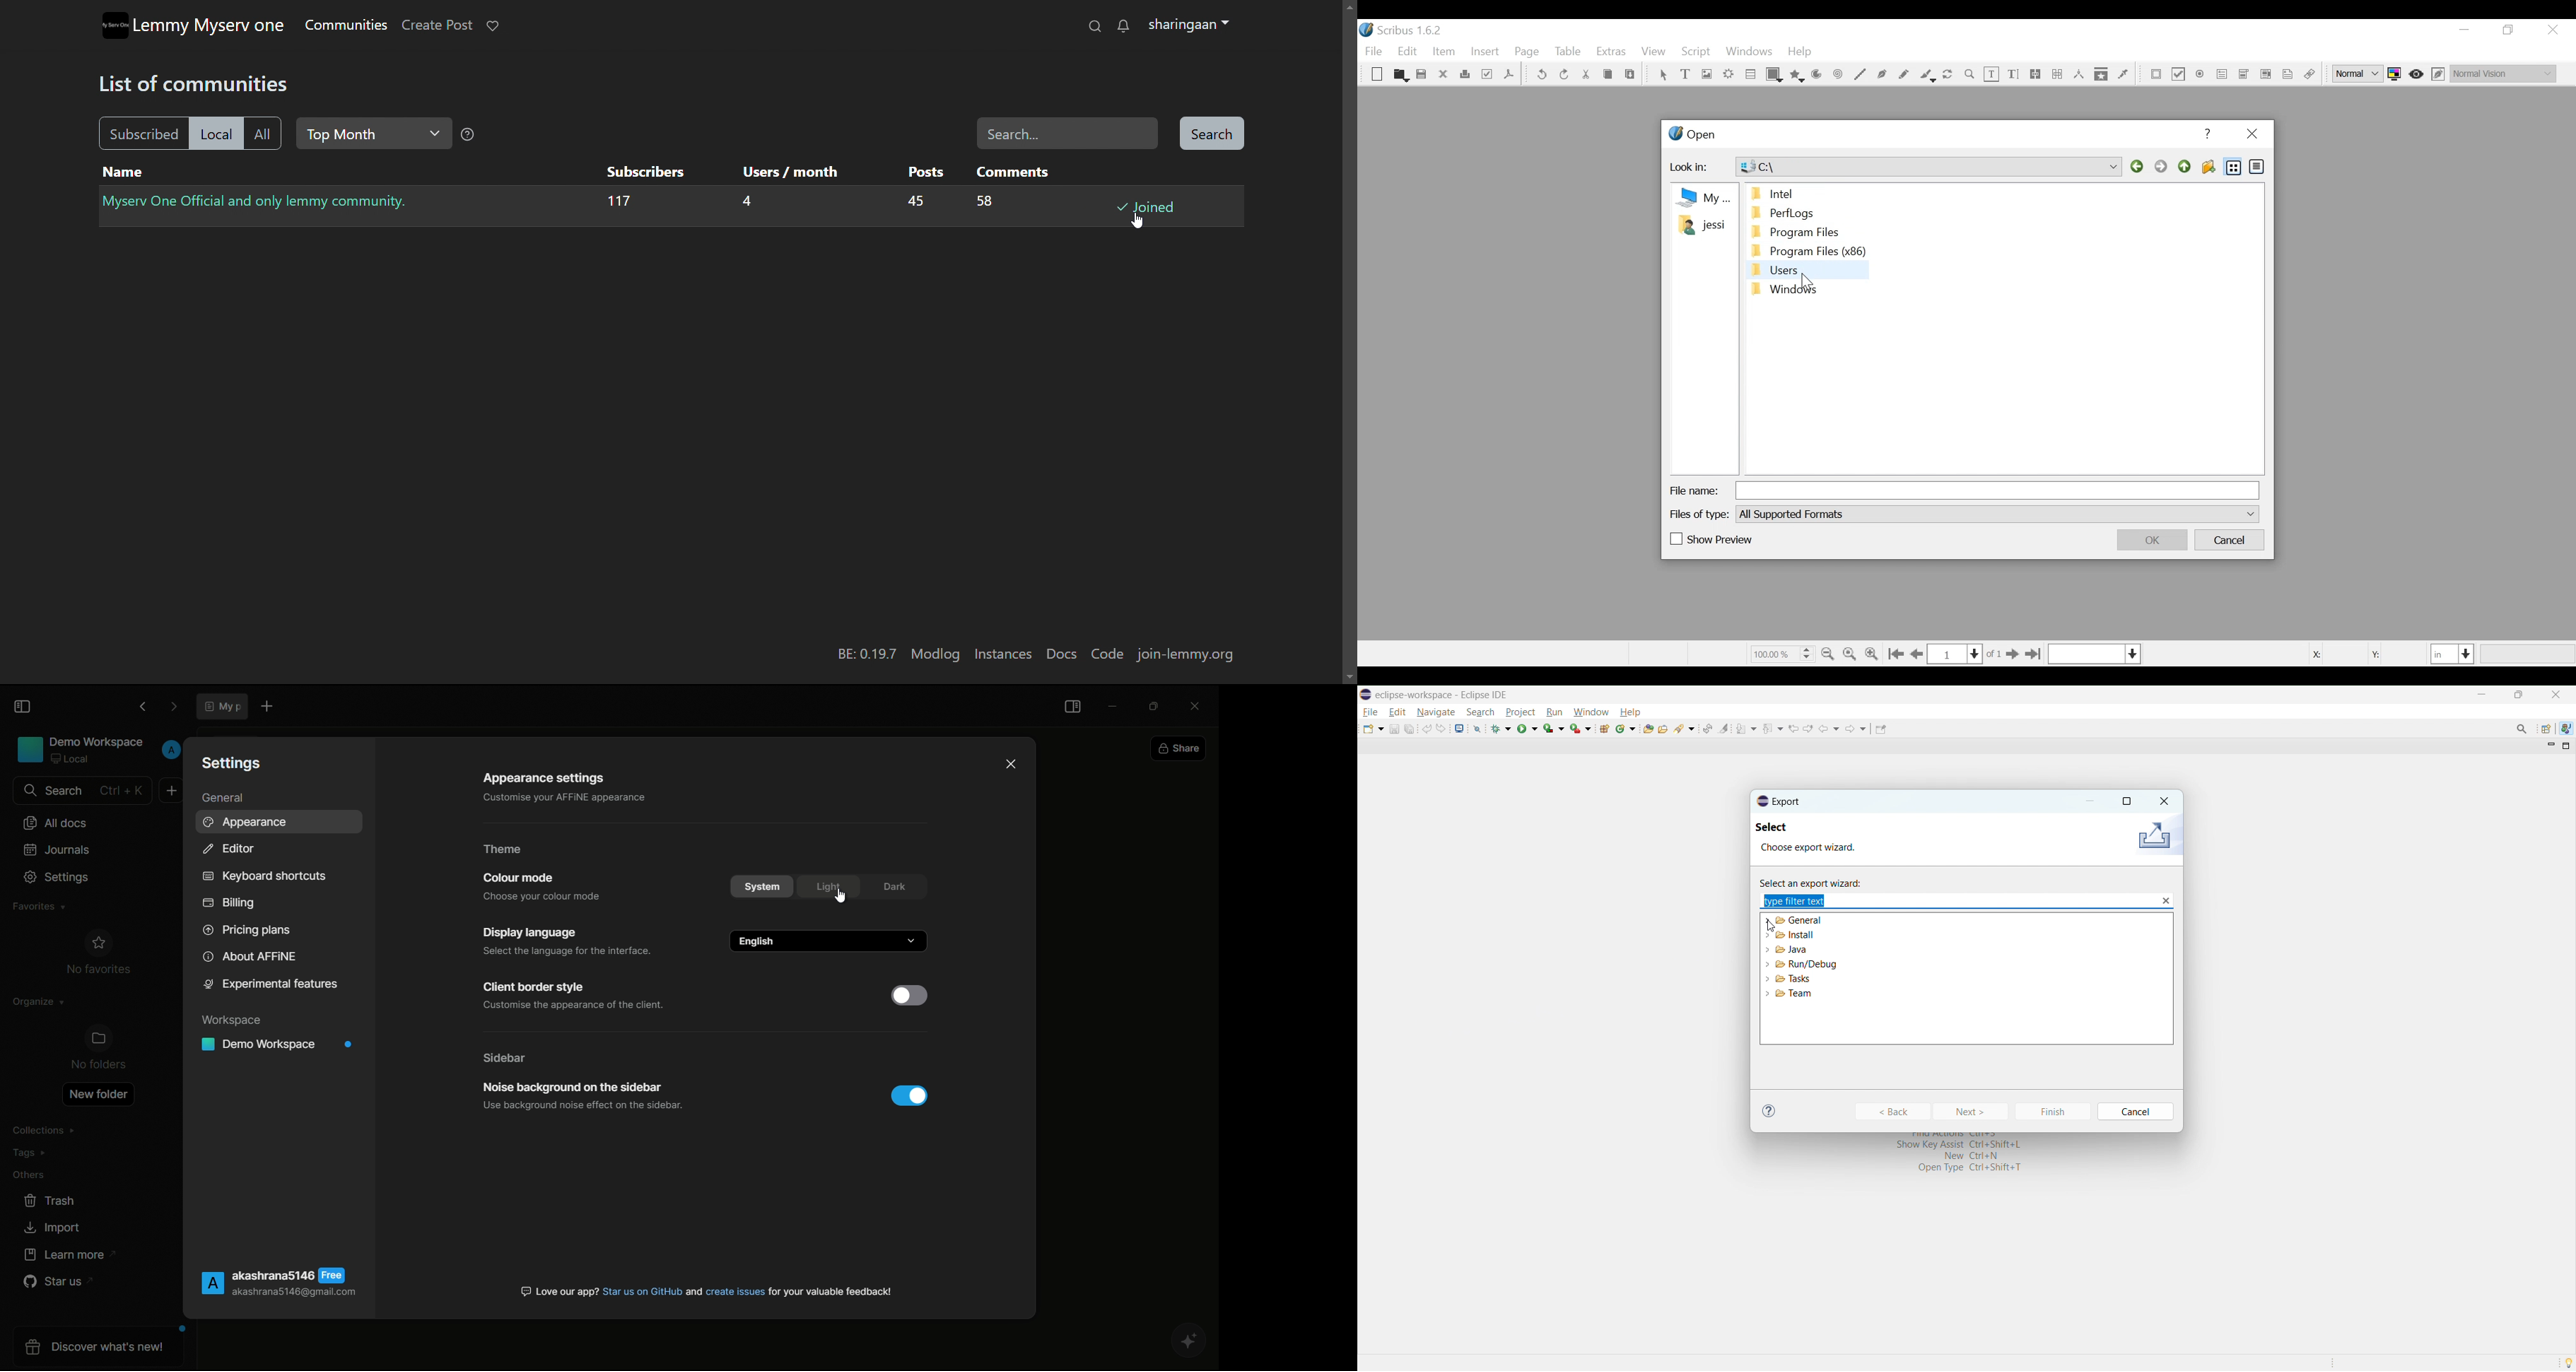 This screenshot has height=1372, width=2576. What do you see at coordinates (172, 790) in the screenshot?
I see `new document` at bounding box center [172, 790].